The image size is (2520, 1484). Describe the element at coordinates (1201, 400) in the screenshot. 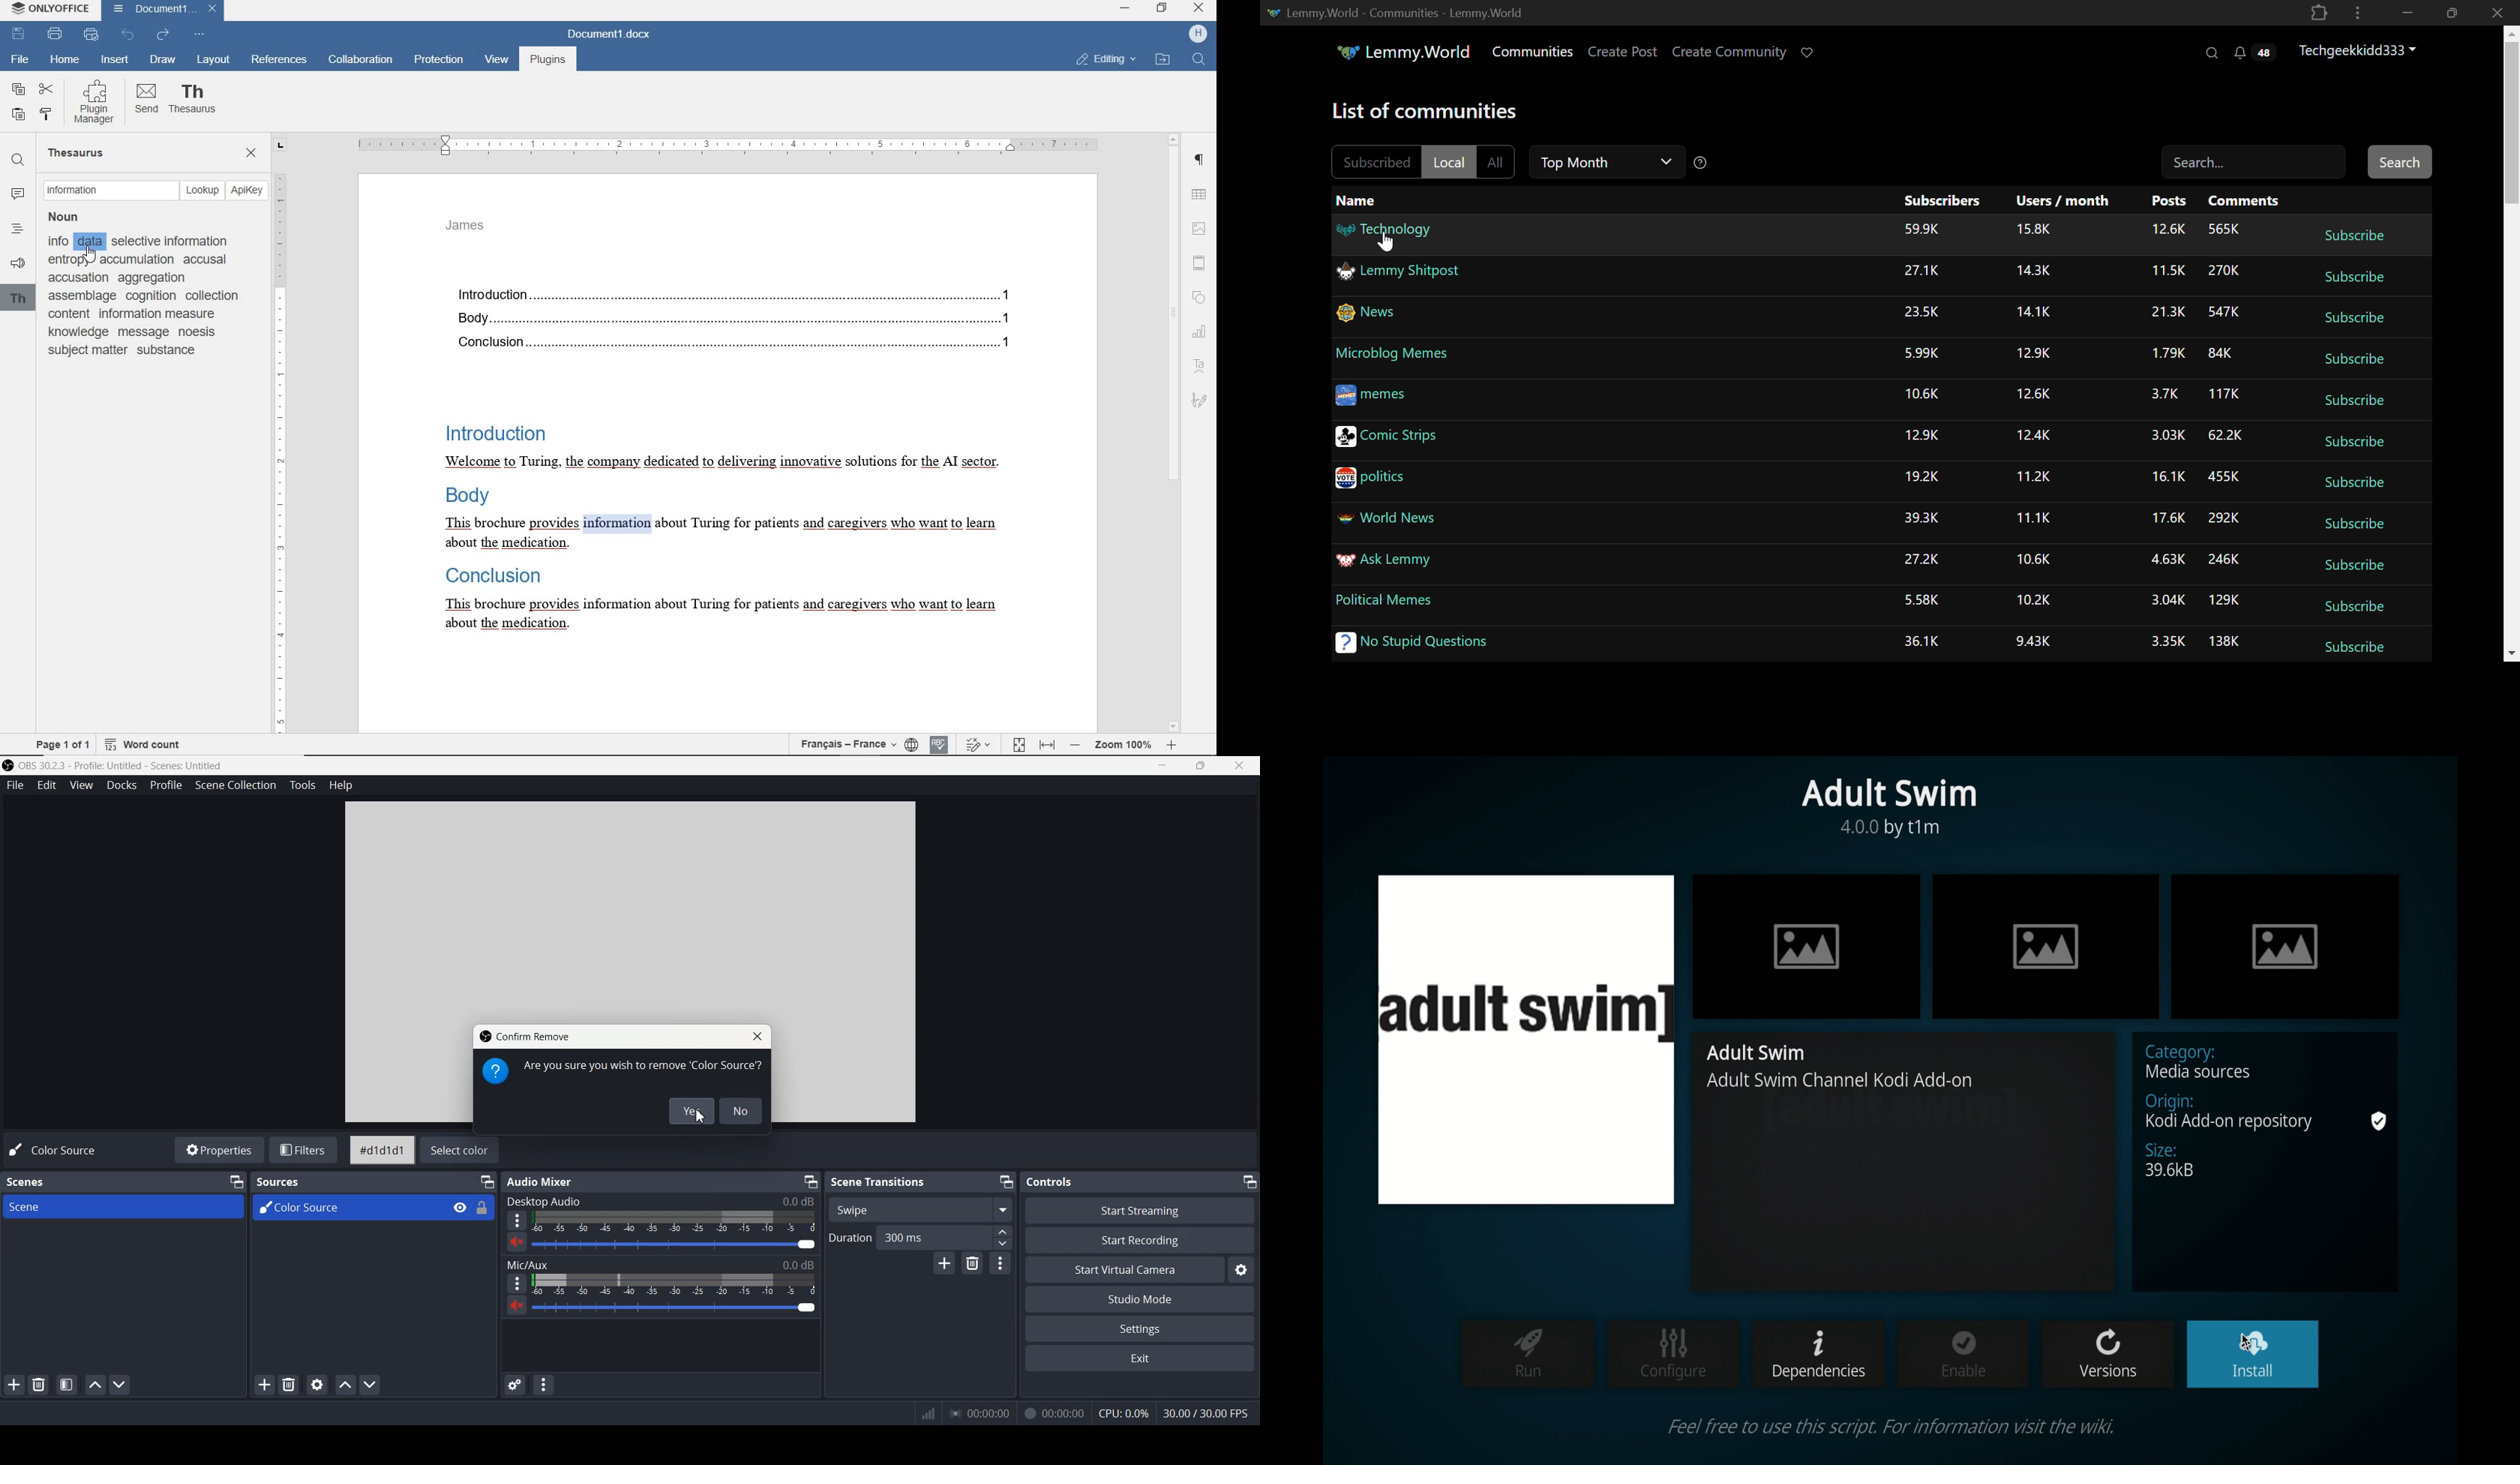

I see `SIGNATURE` at that location.